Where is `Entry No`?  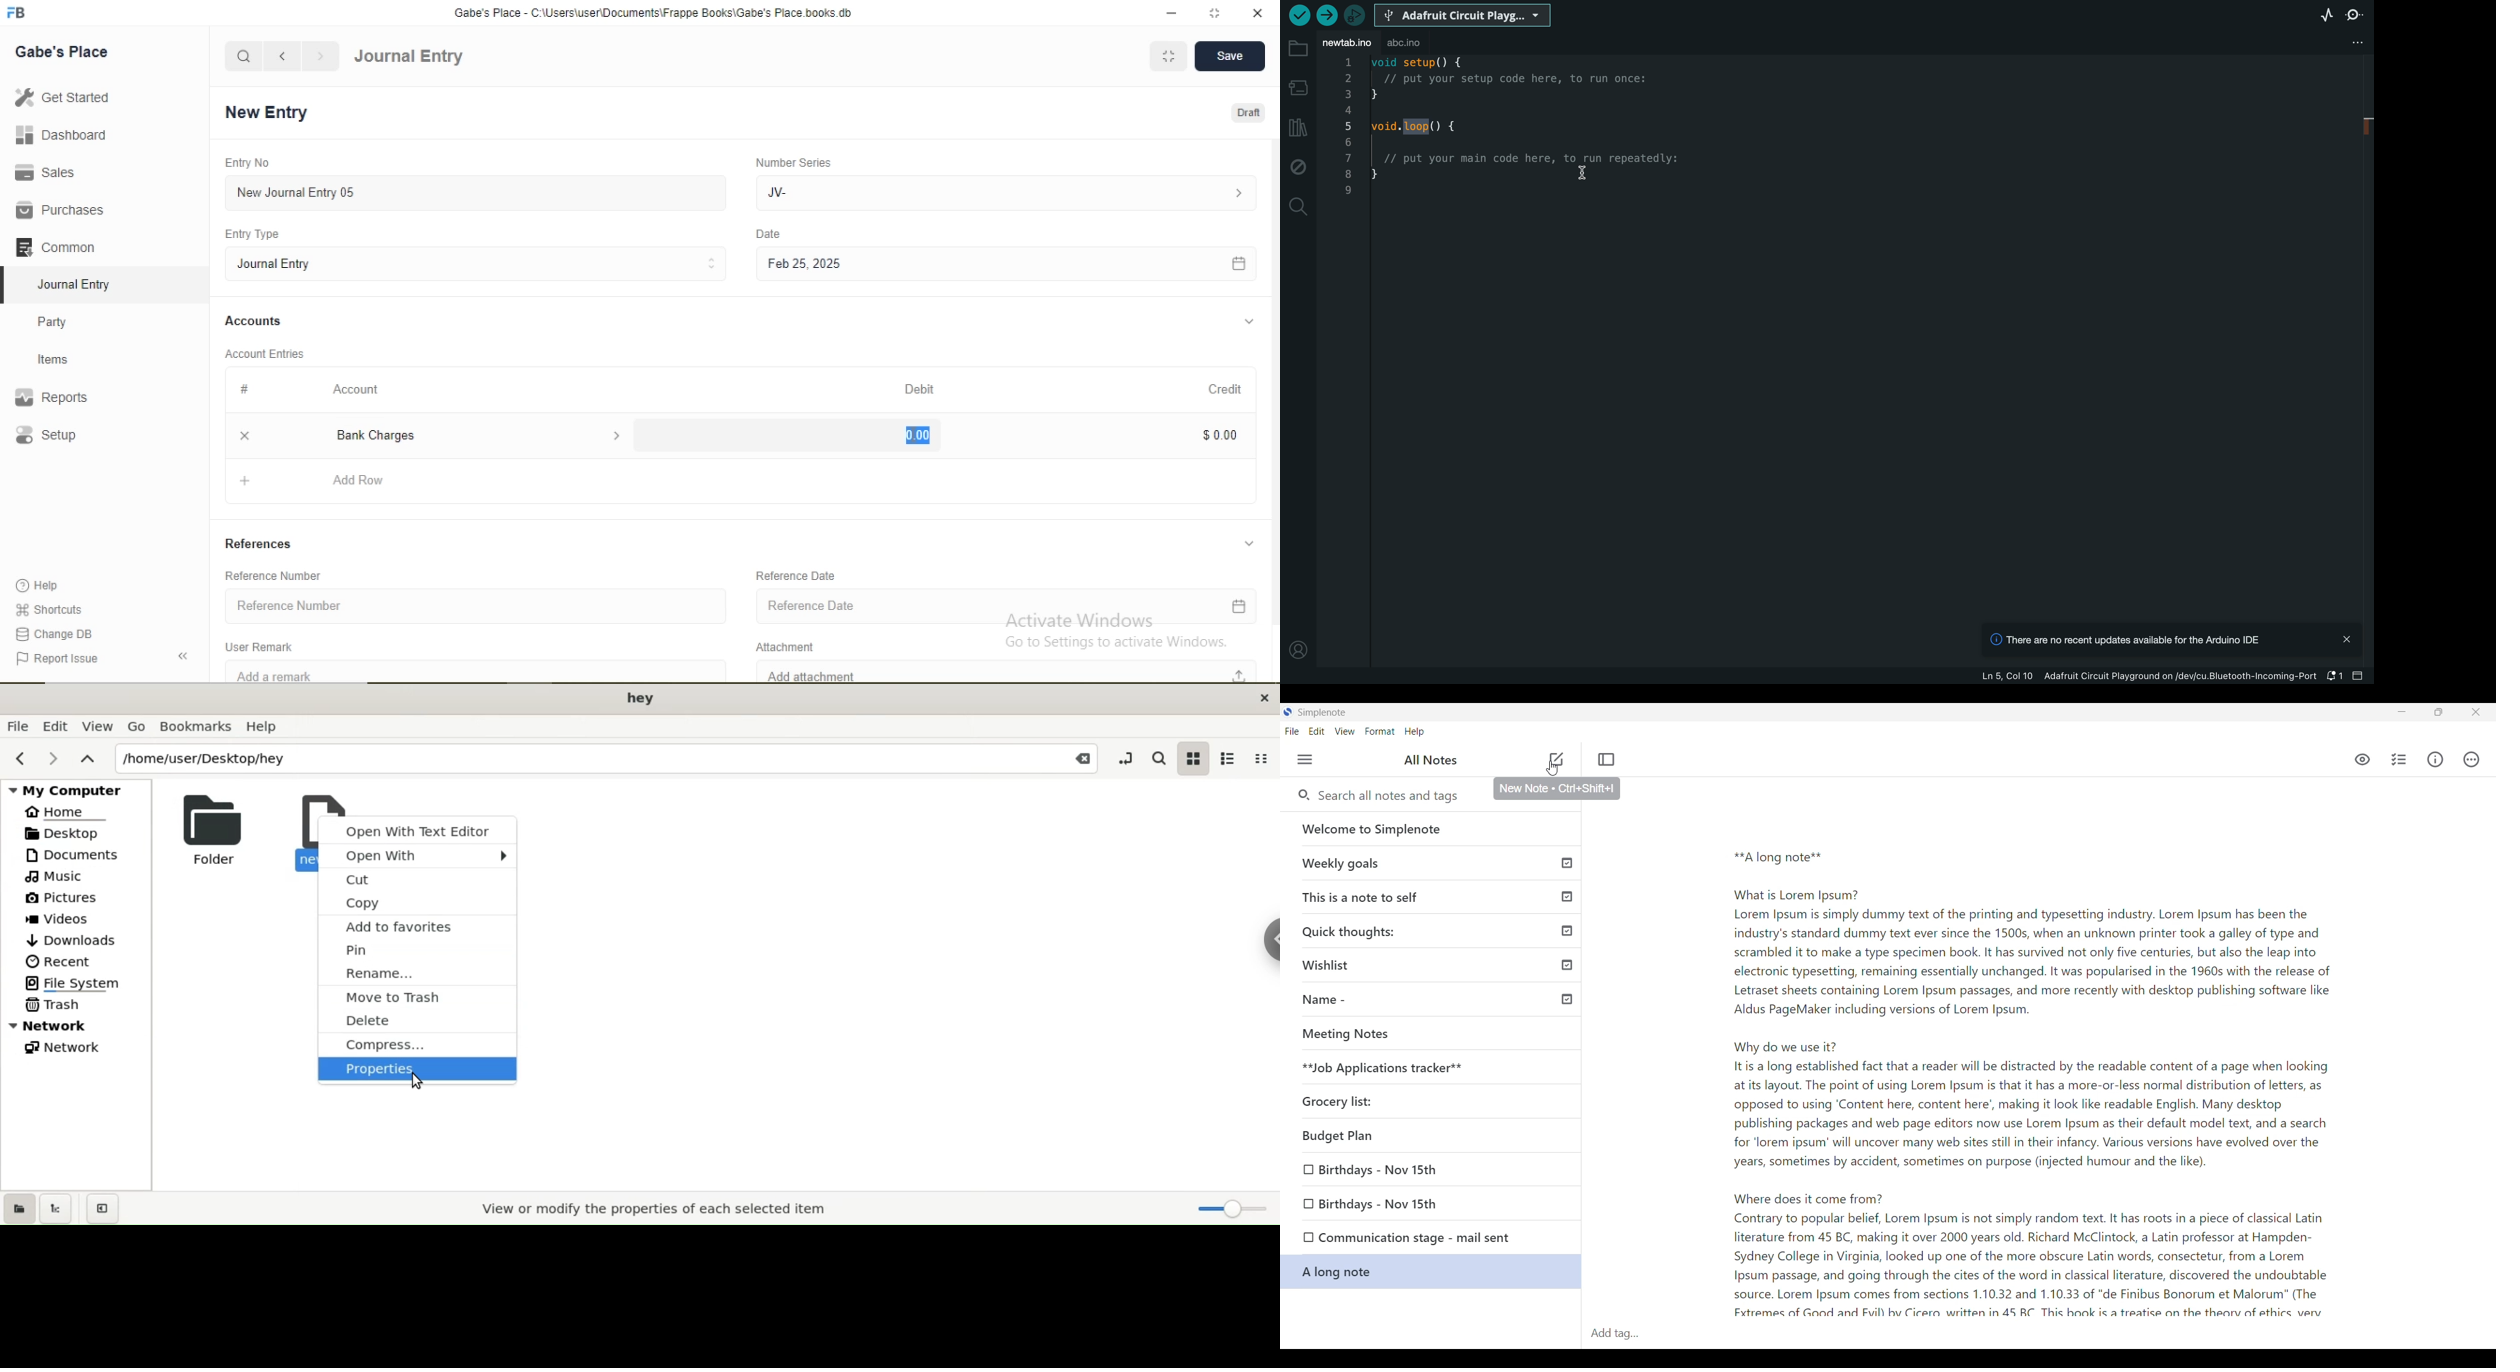 Entry No is located at coordinates (244, 162).